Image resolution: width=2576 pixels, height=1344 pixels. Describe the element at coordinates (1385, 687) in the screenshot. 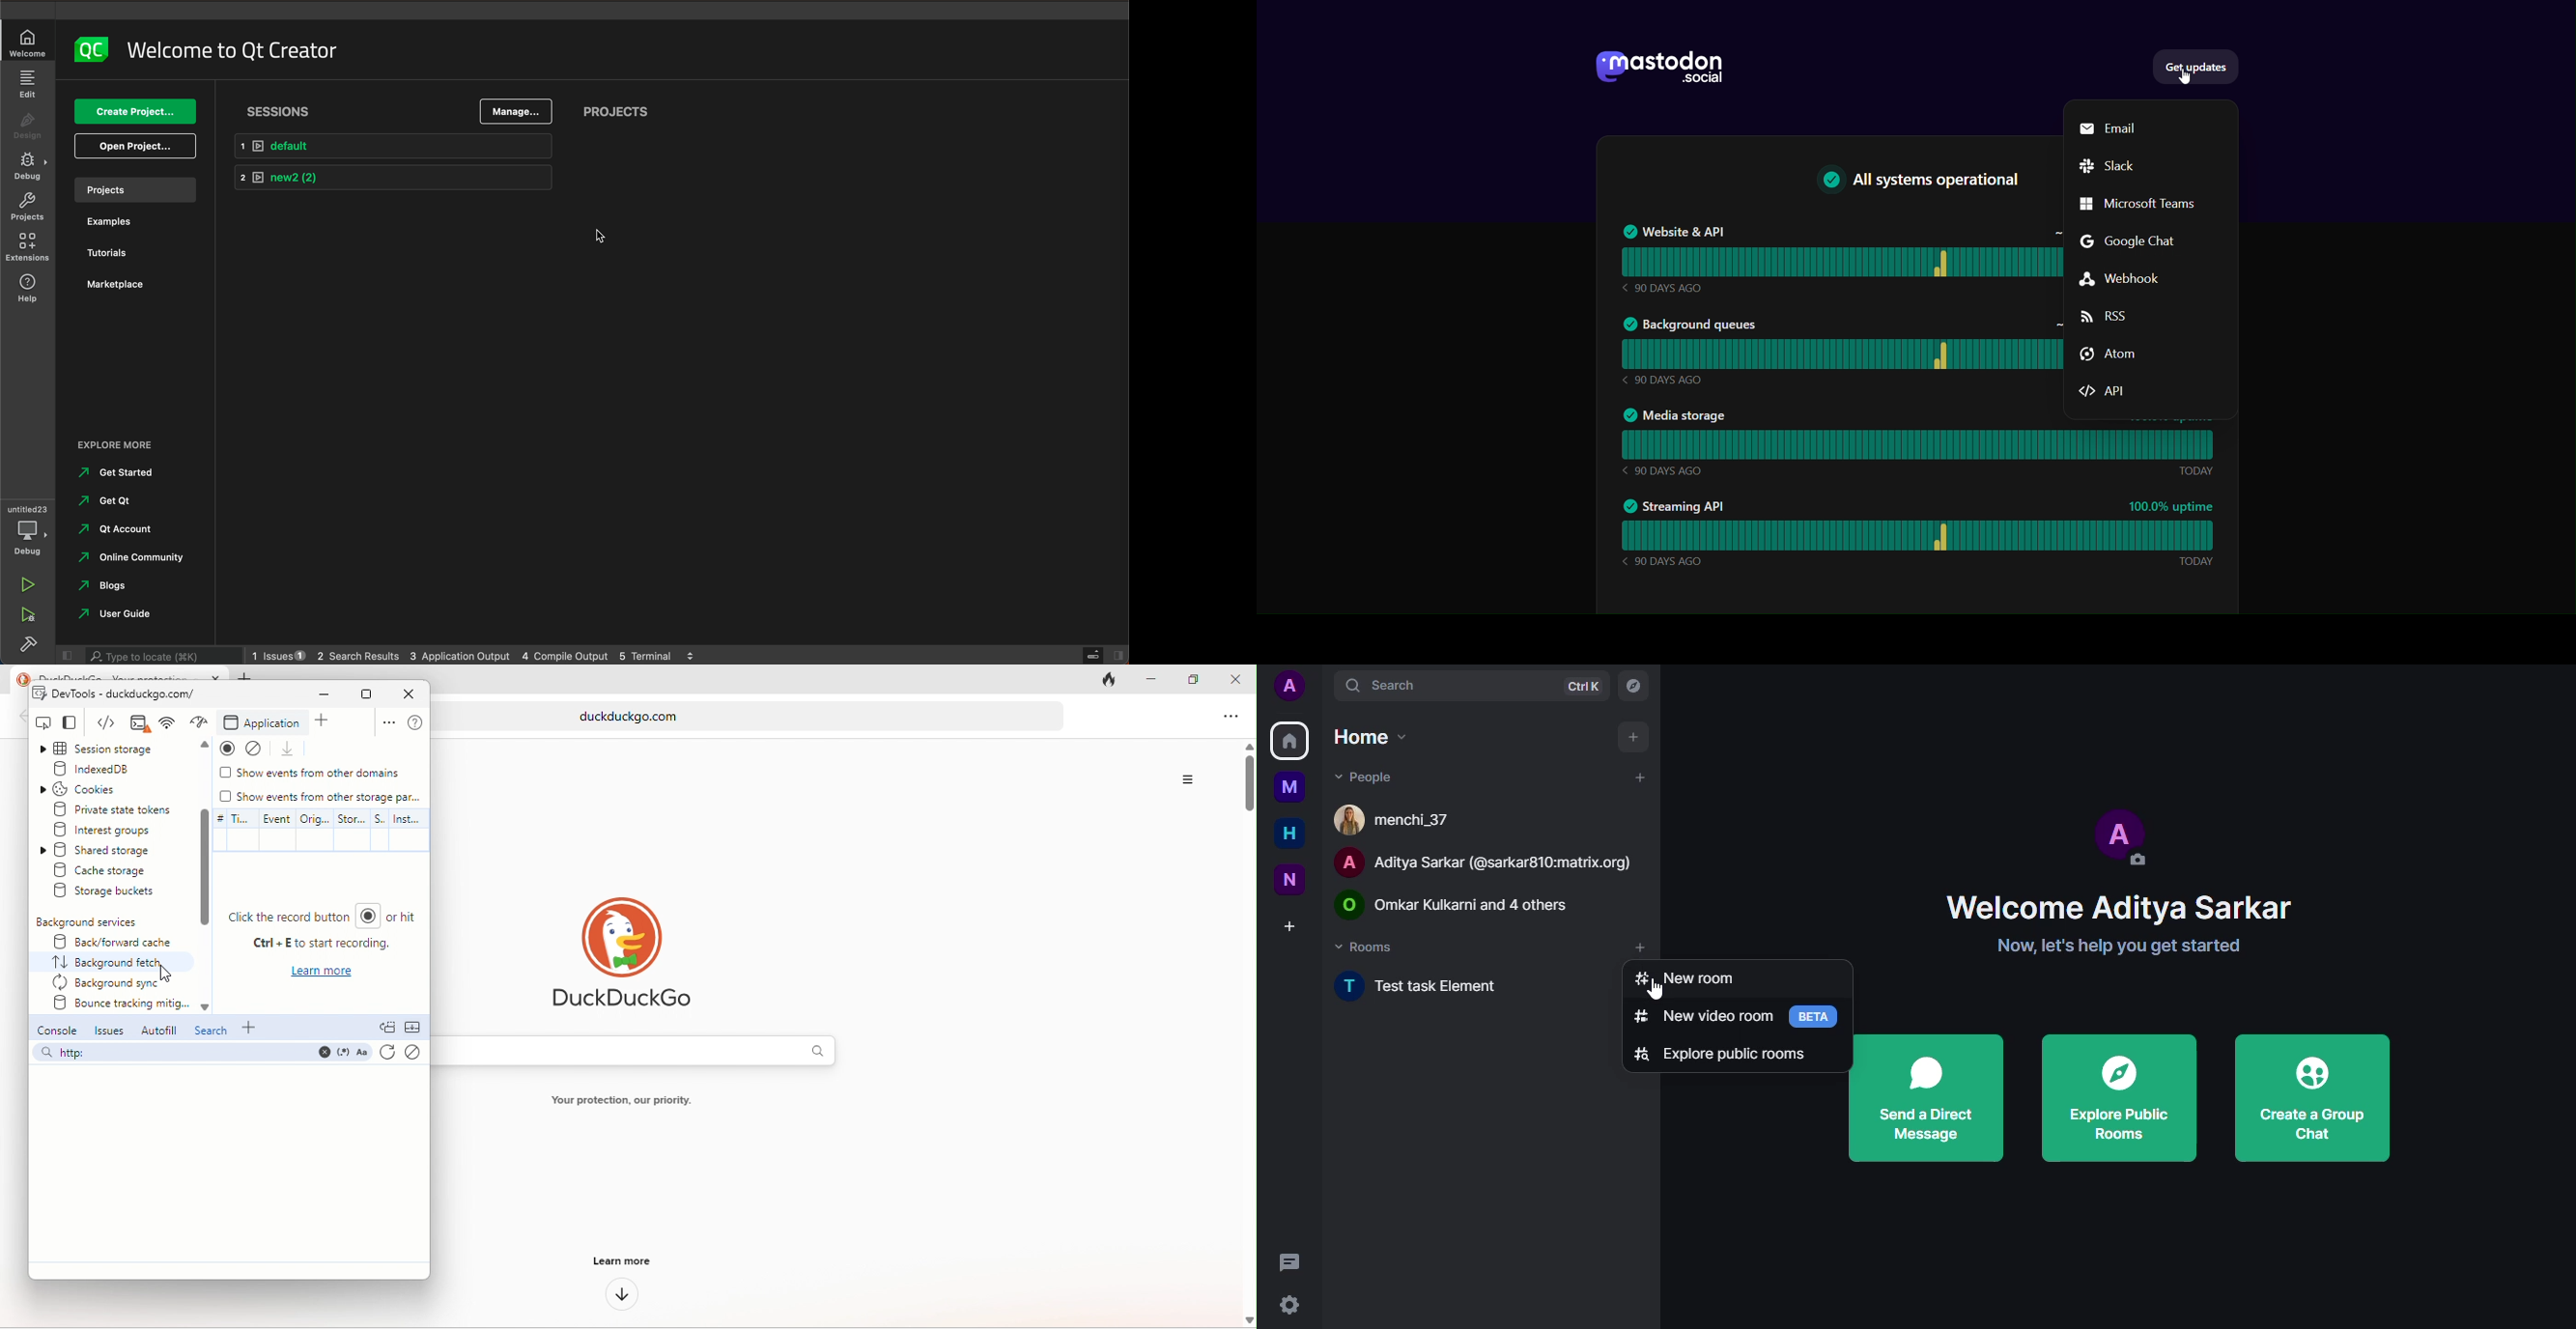

I see `search` at that location.